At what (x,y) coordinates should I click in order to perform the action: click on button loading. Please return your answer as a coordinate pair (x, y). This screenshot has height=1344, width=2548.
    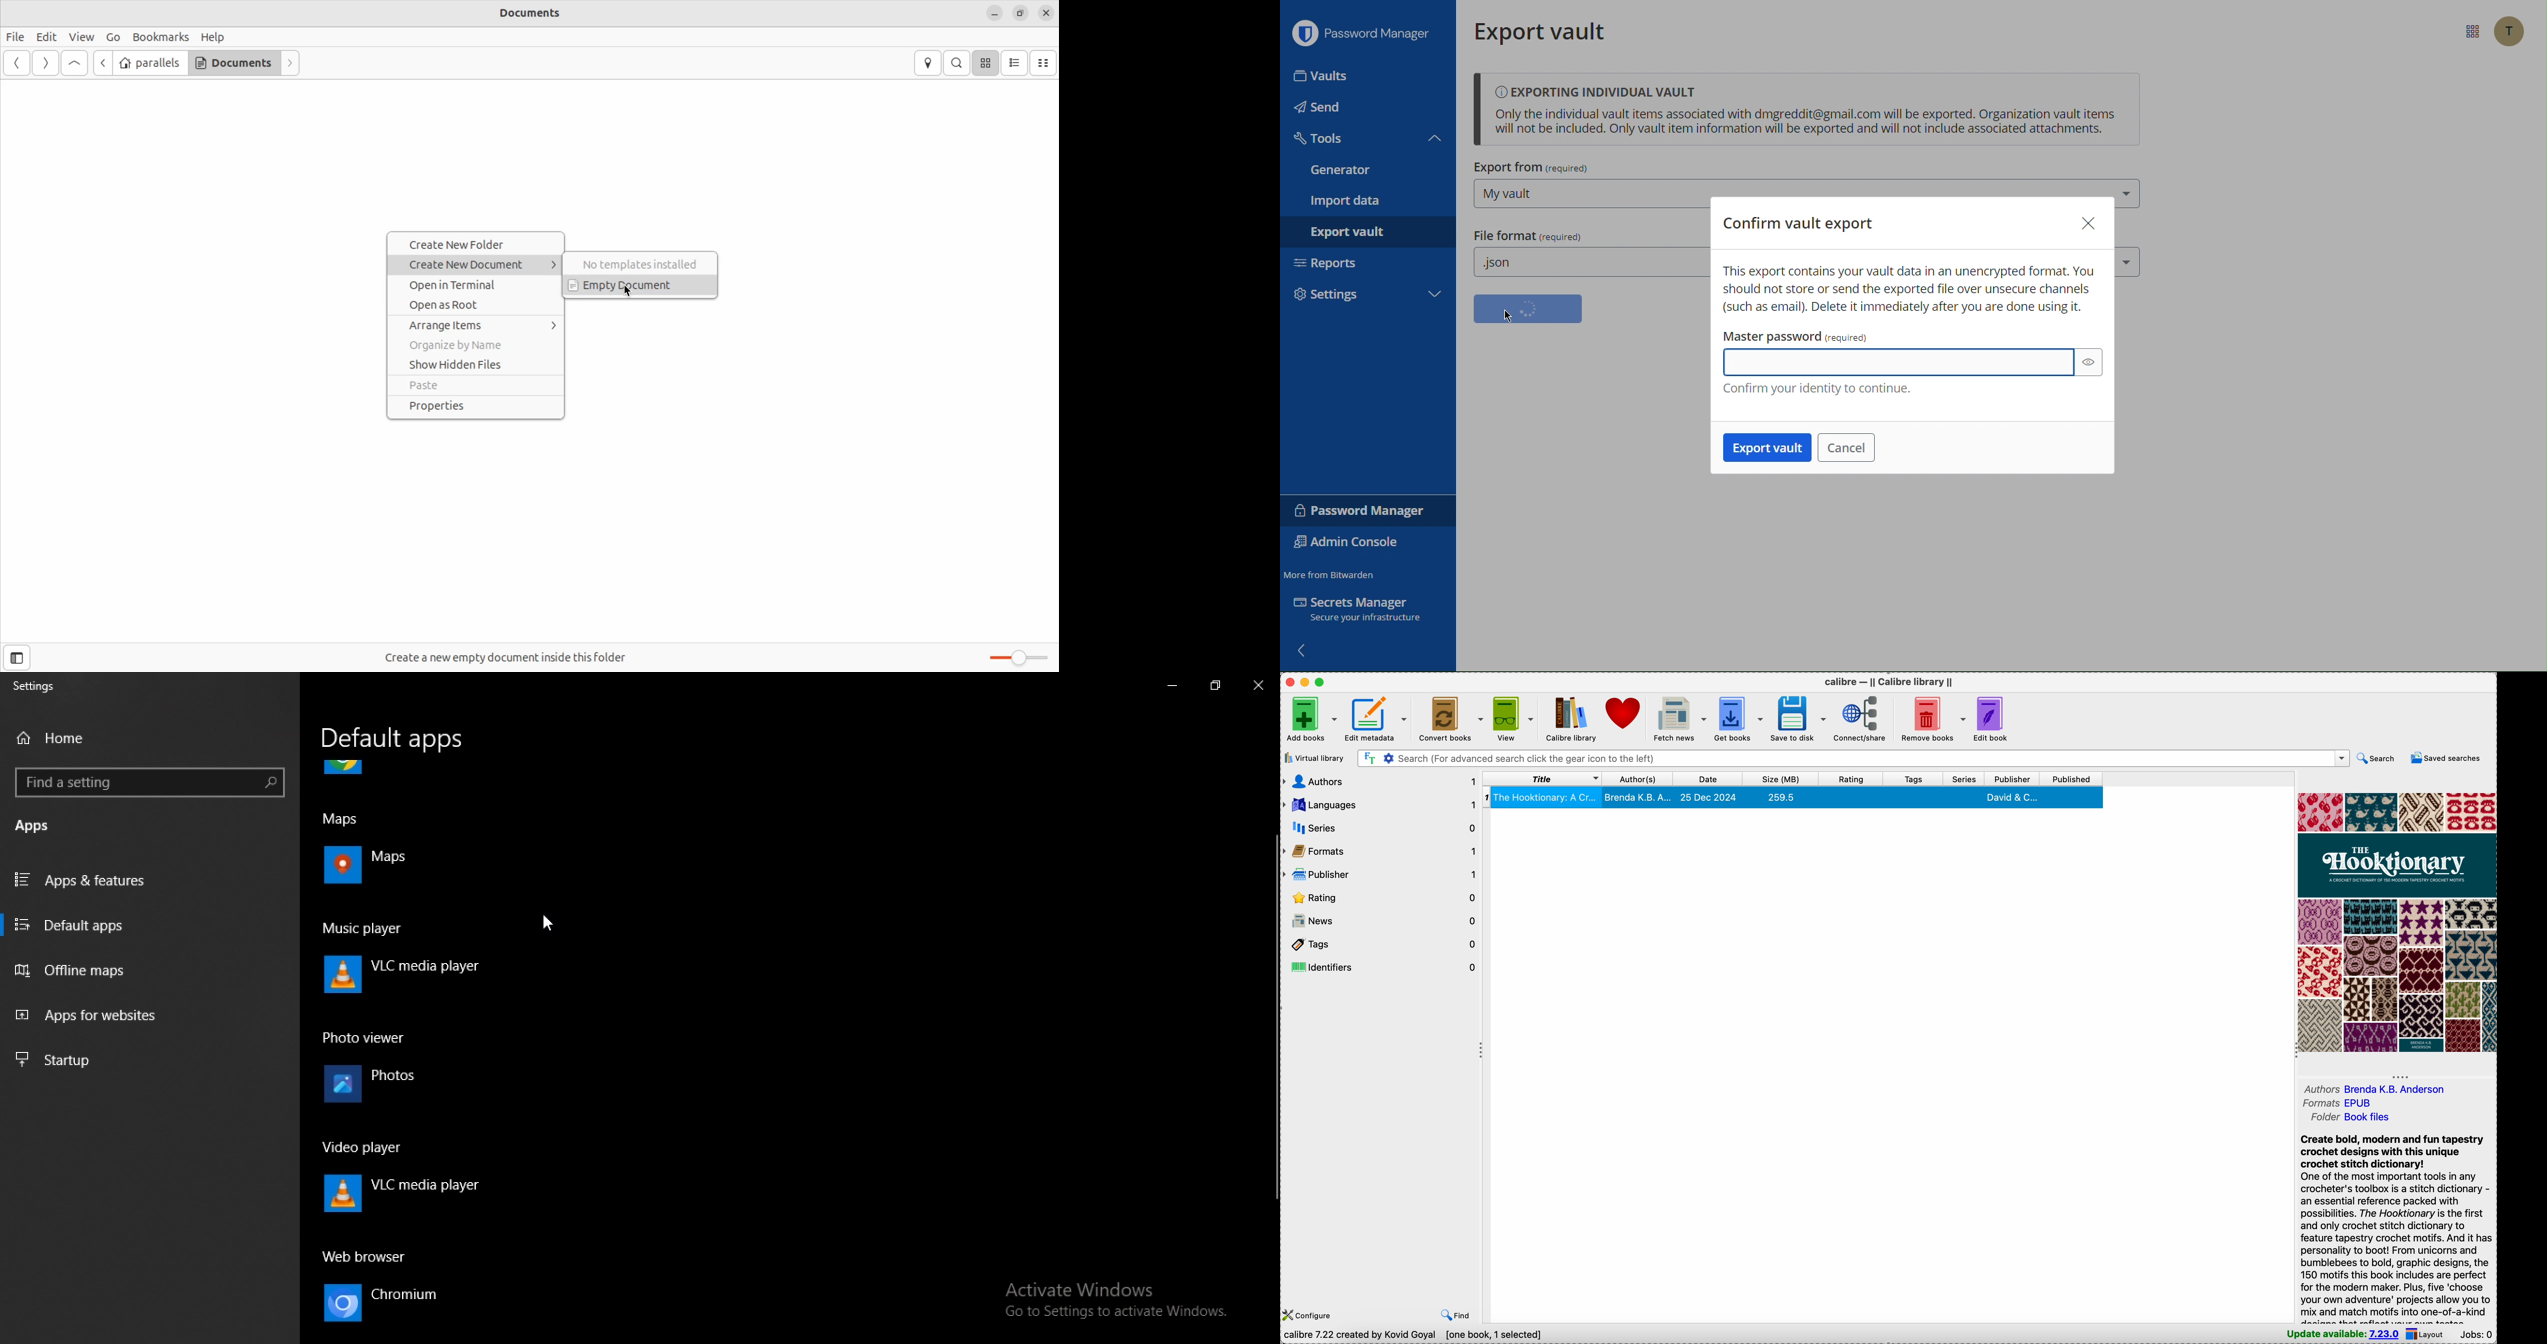
    Looking at the image, I should click on (1528, 309).